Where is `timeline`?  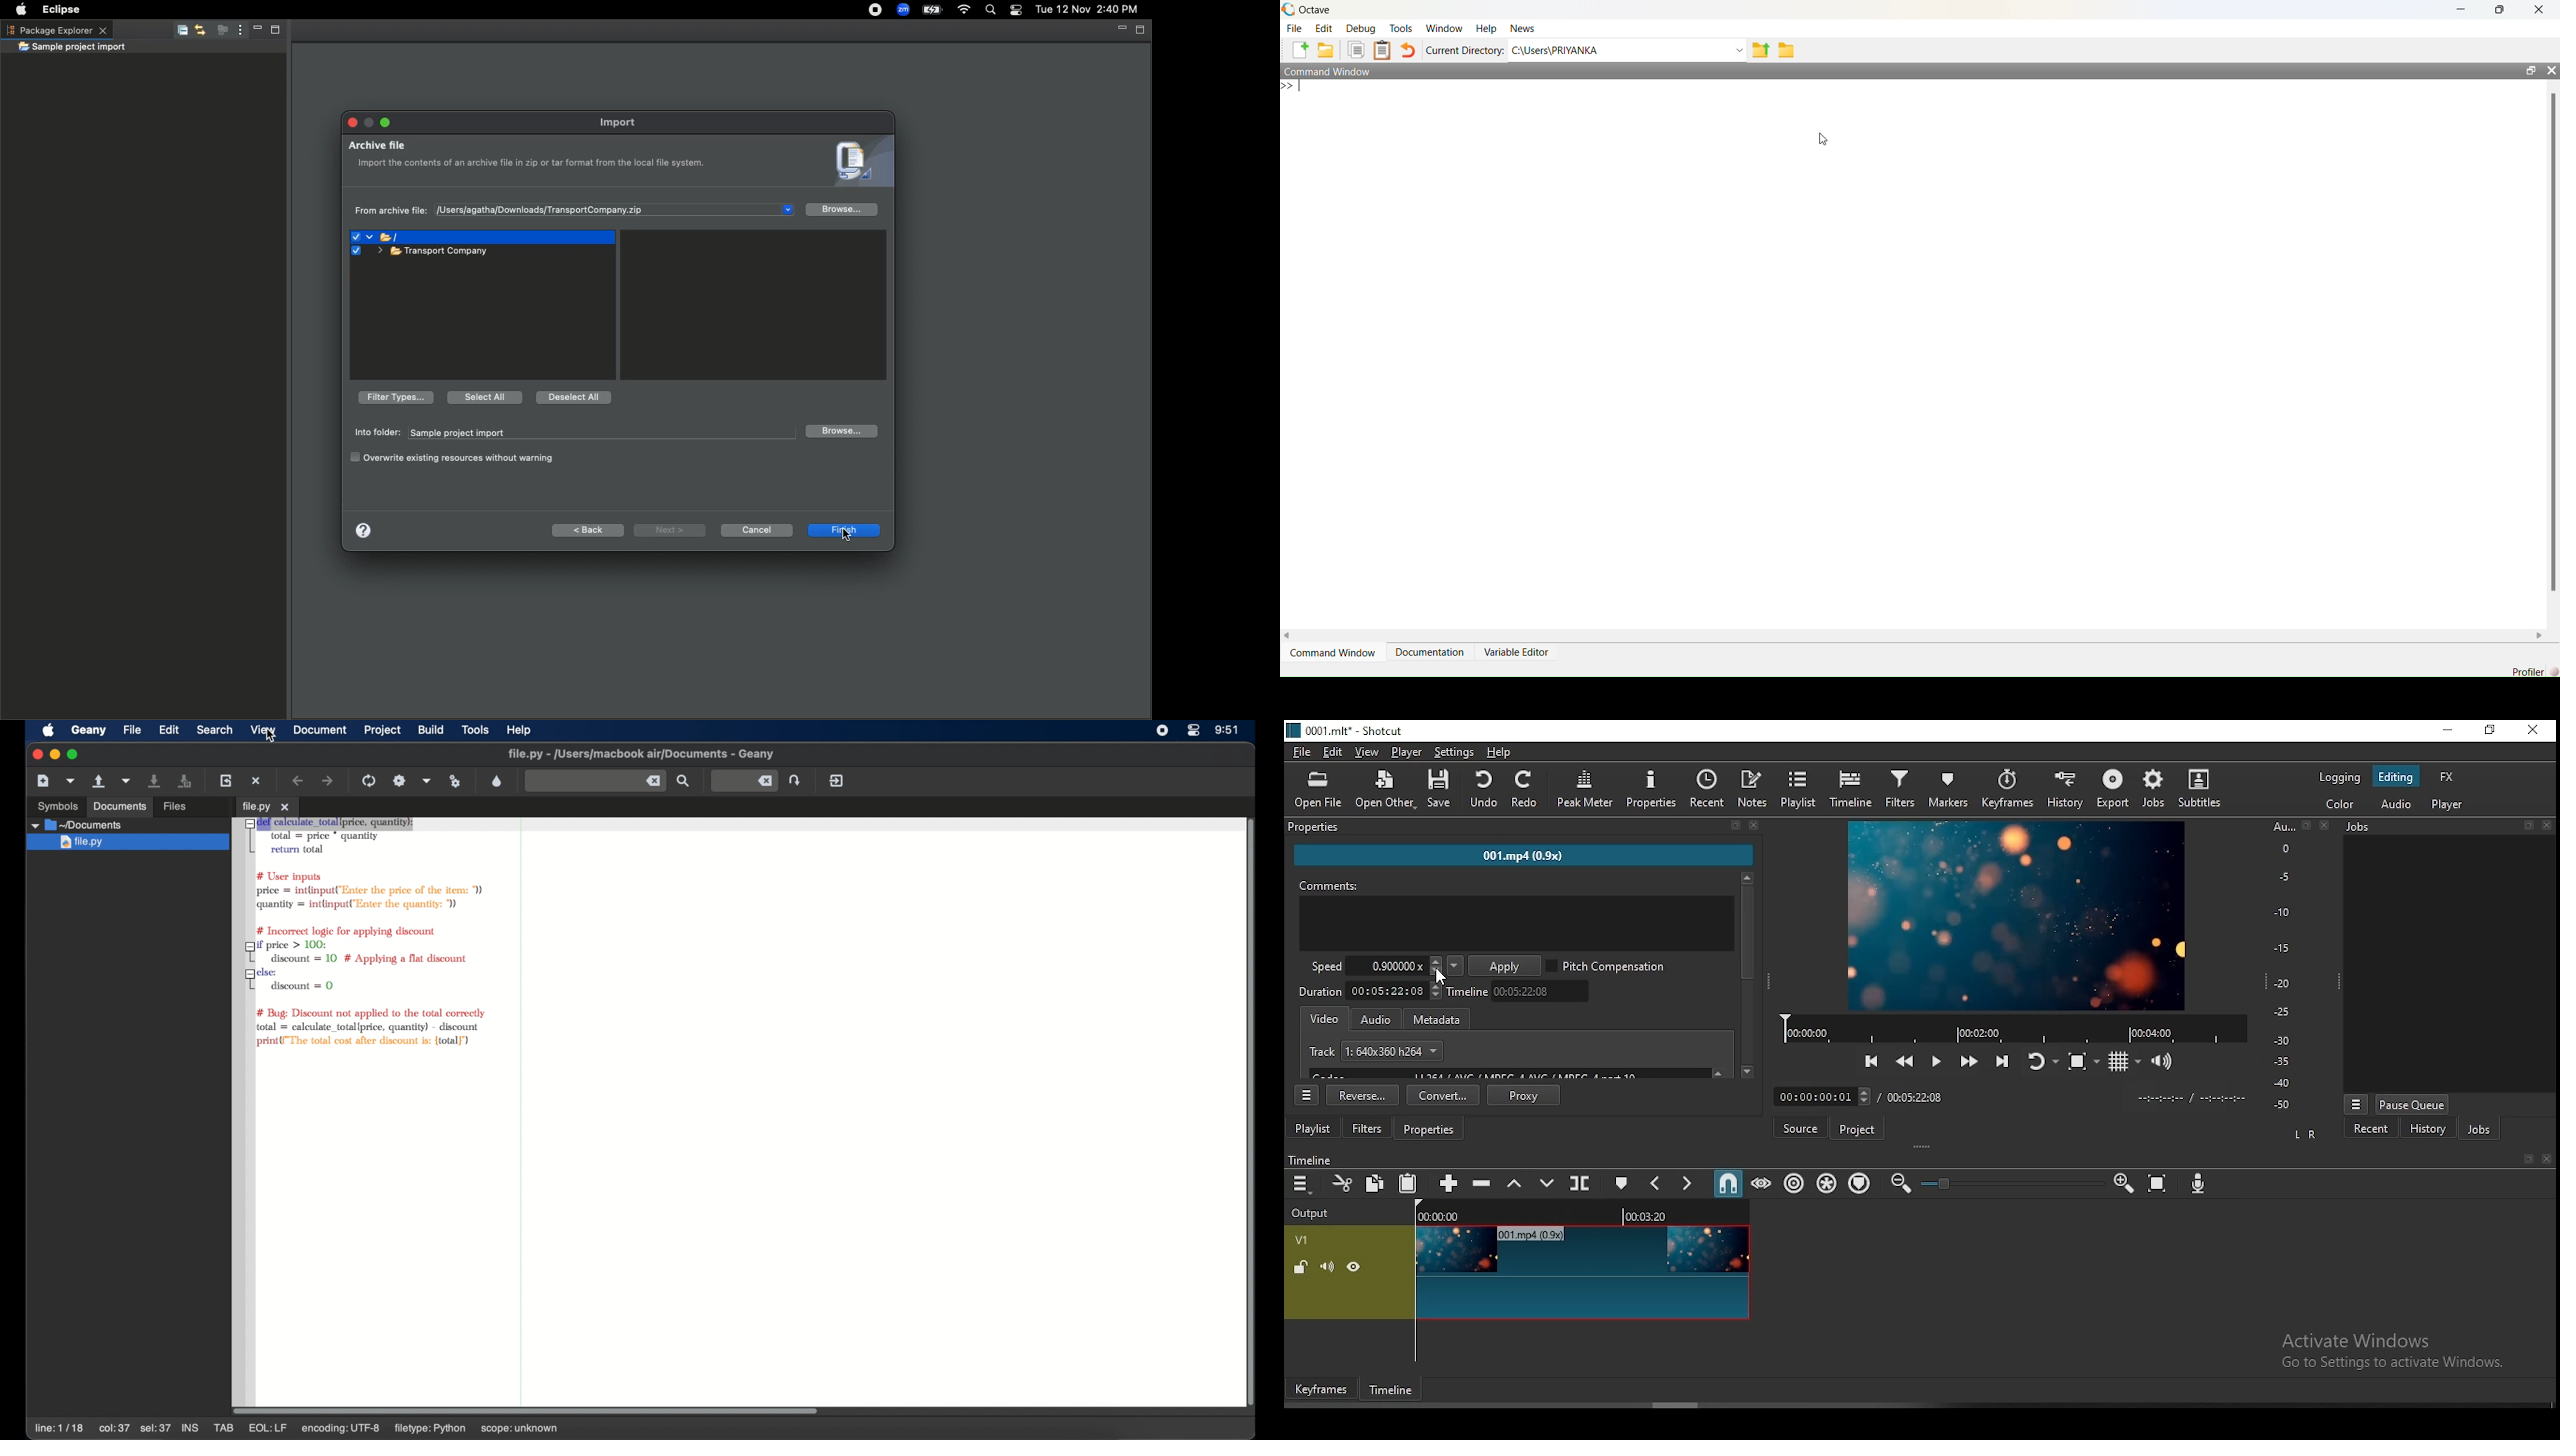
timeline is located at coordinates (1855, 790).